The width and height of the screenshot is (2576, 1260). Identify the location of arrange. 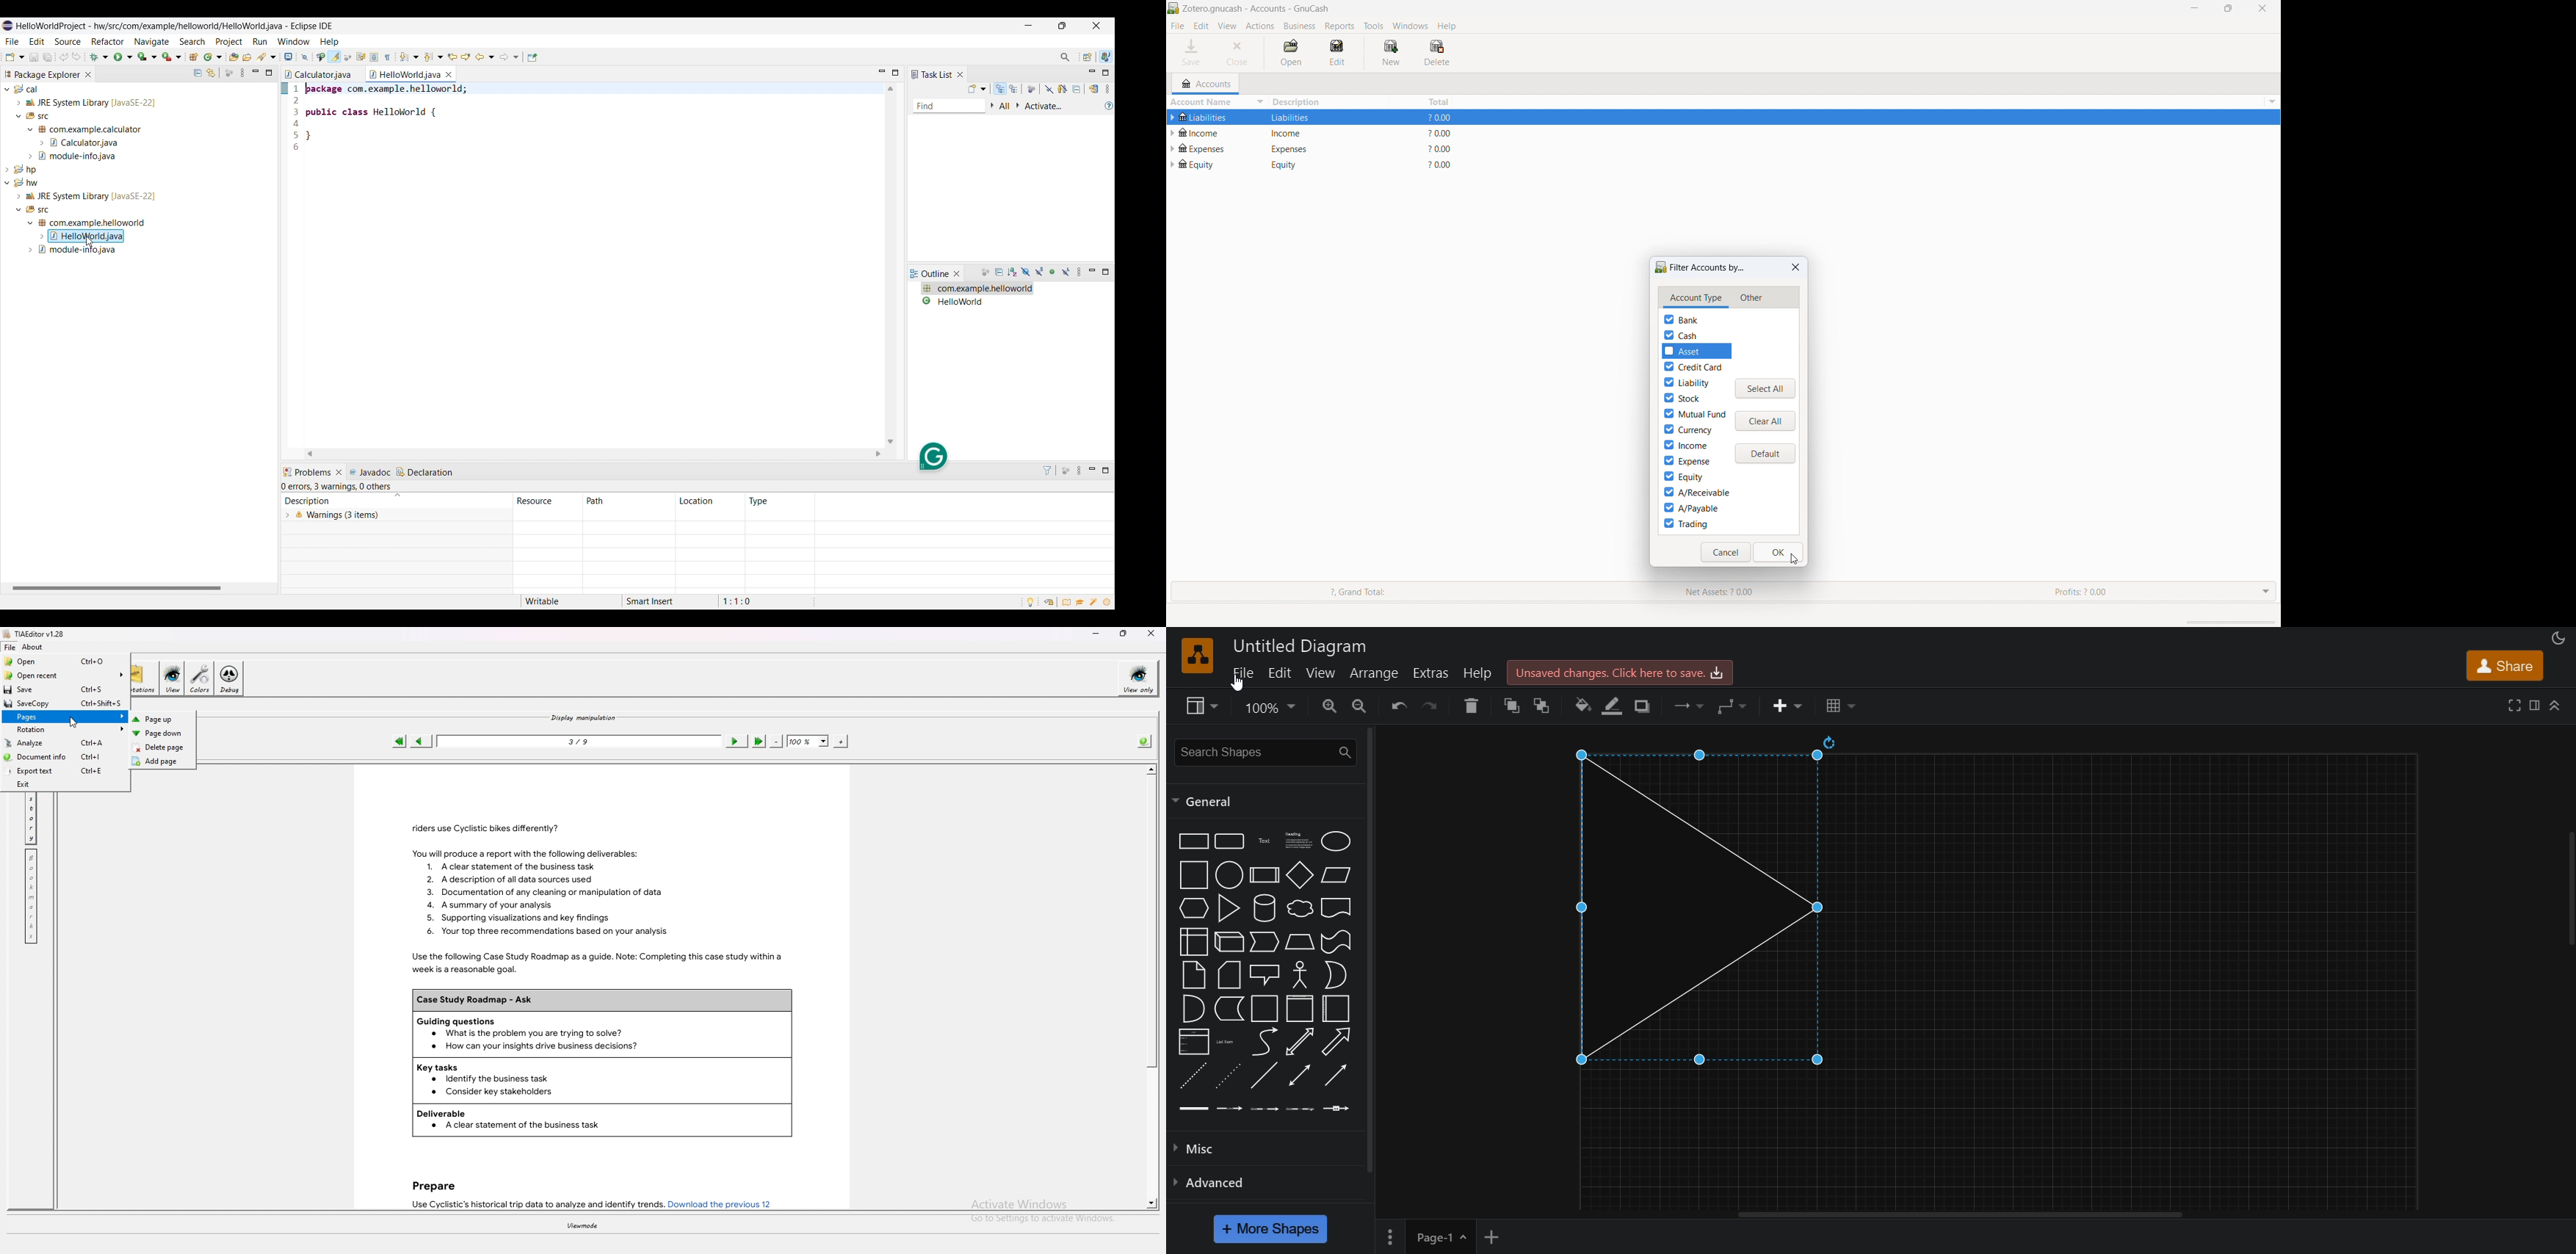
(1376, 674).